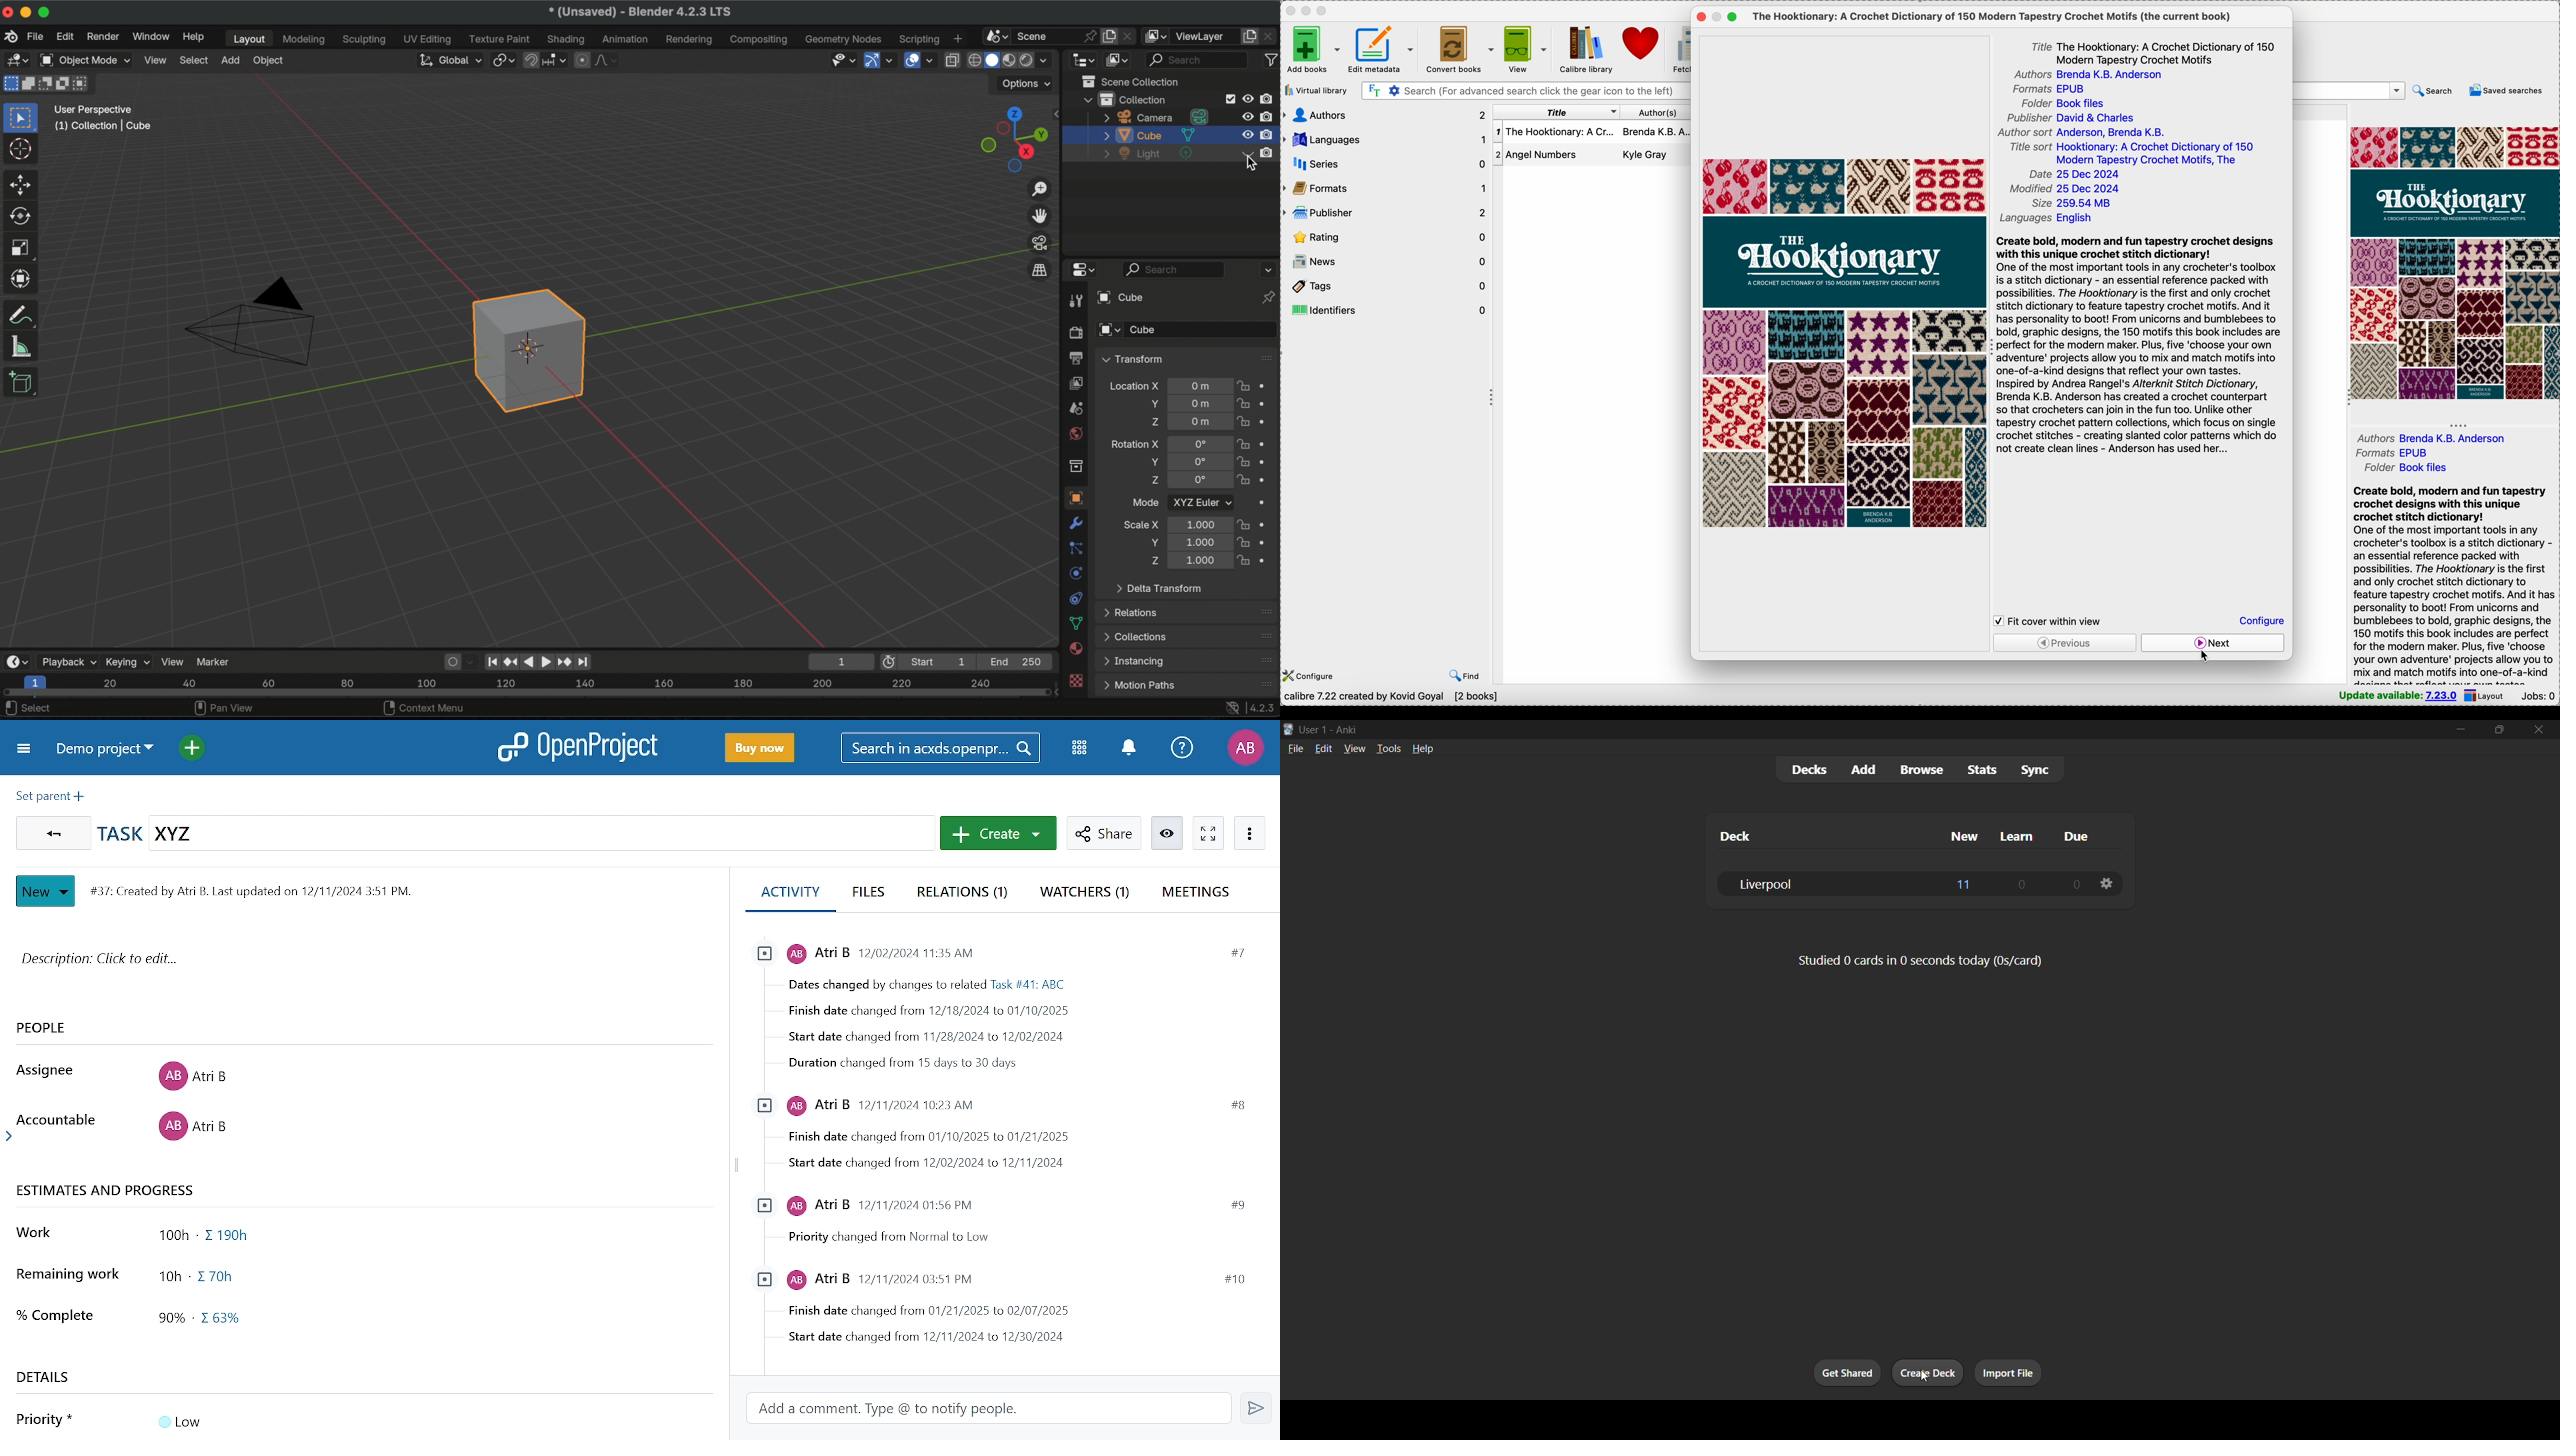  Describe the element at coordinates (1076, 597) in the screenshot. I see `constraints` at that location.